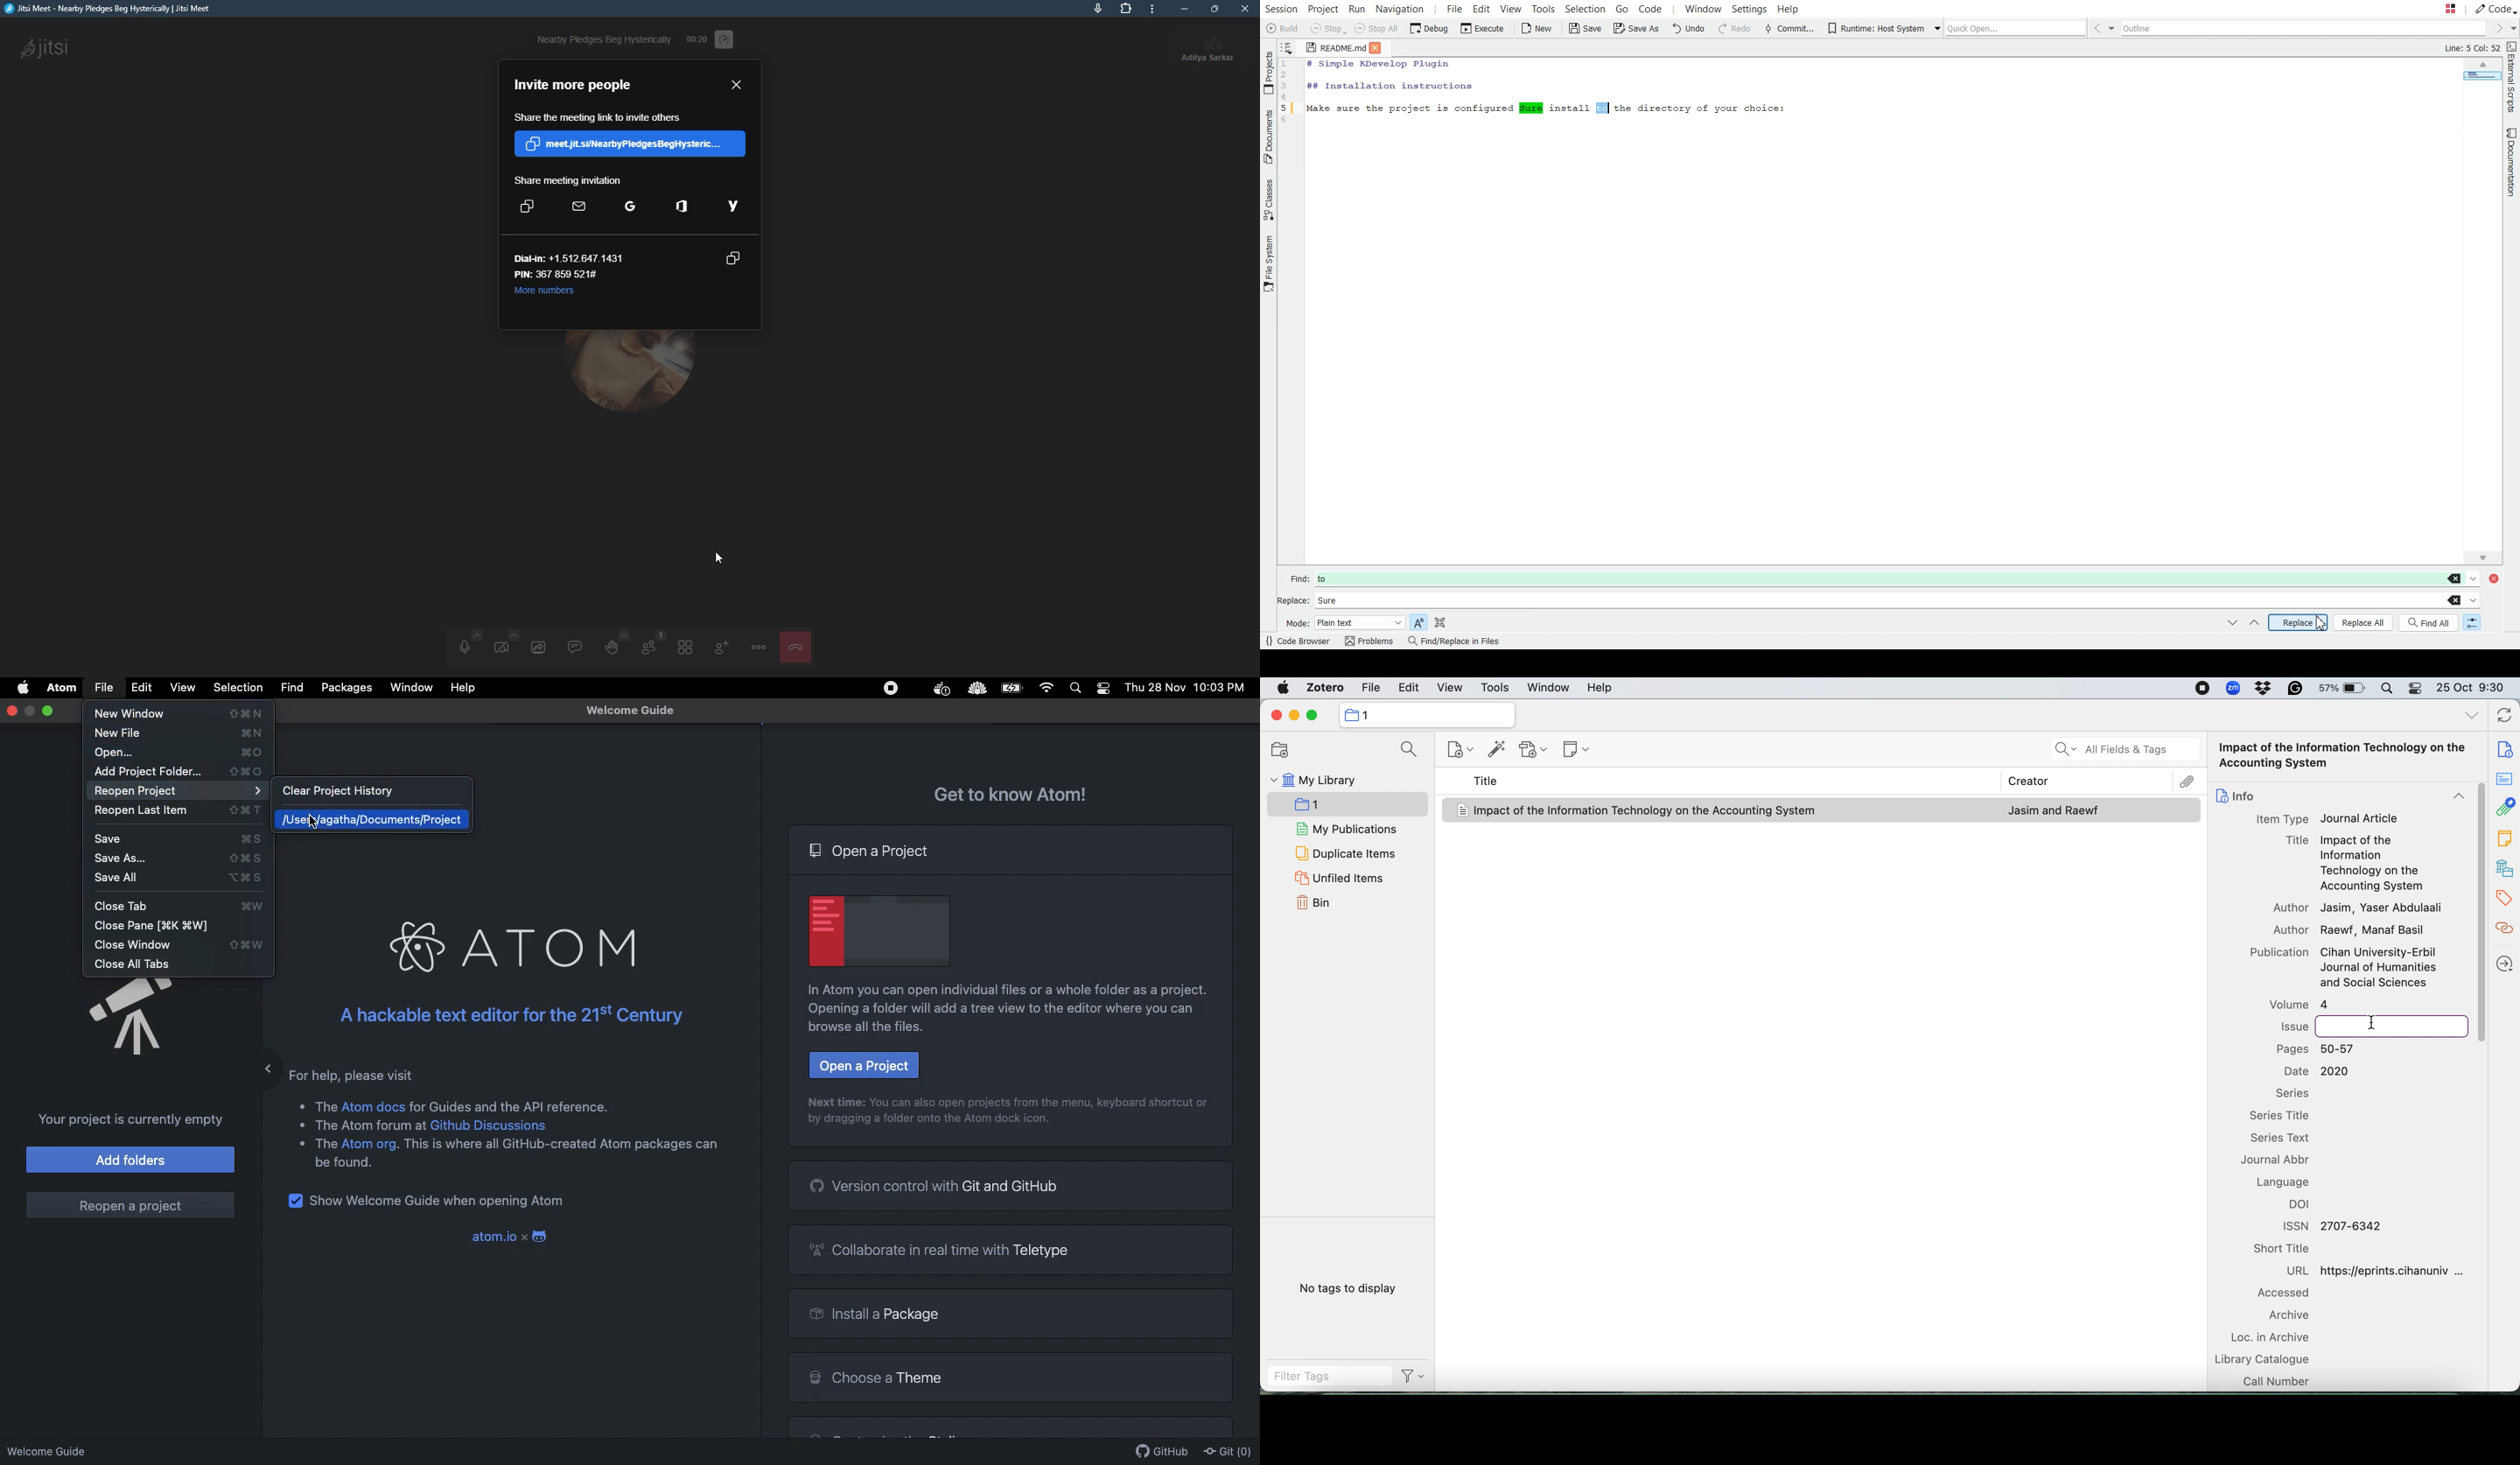 The width and height of the screenshot is (2520, 1484). What do you see at coordinates (2504, 809) in the screenshot?
I see `attachments` at bounding box center [2504, 809].